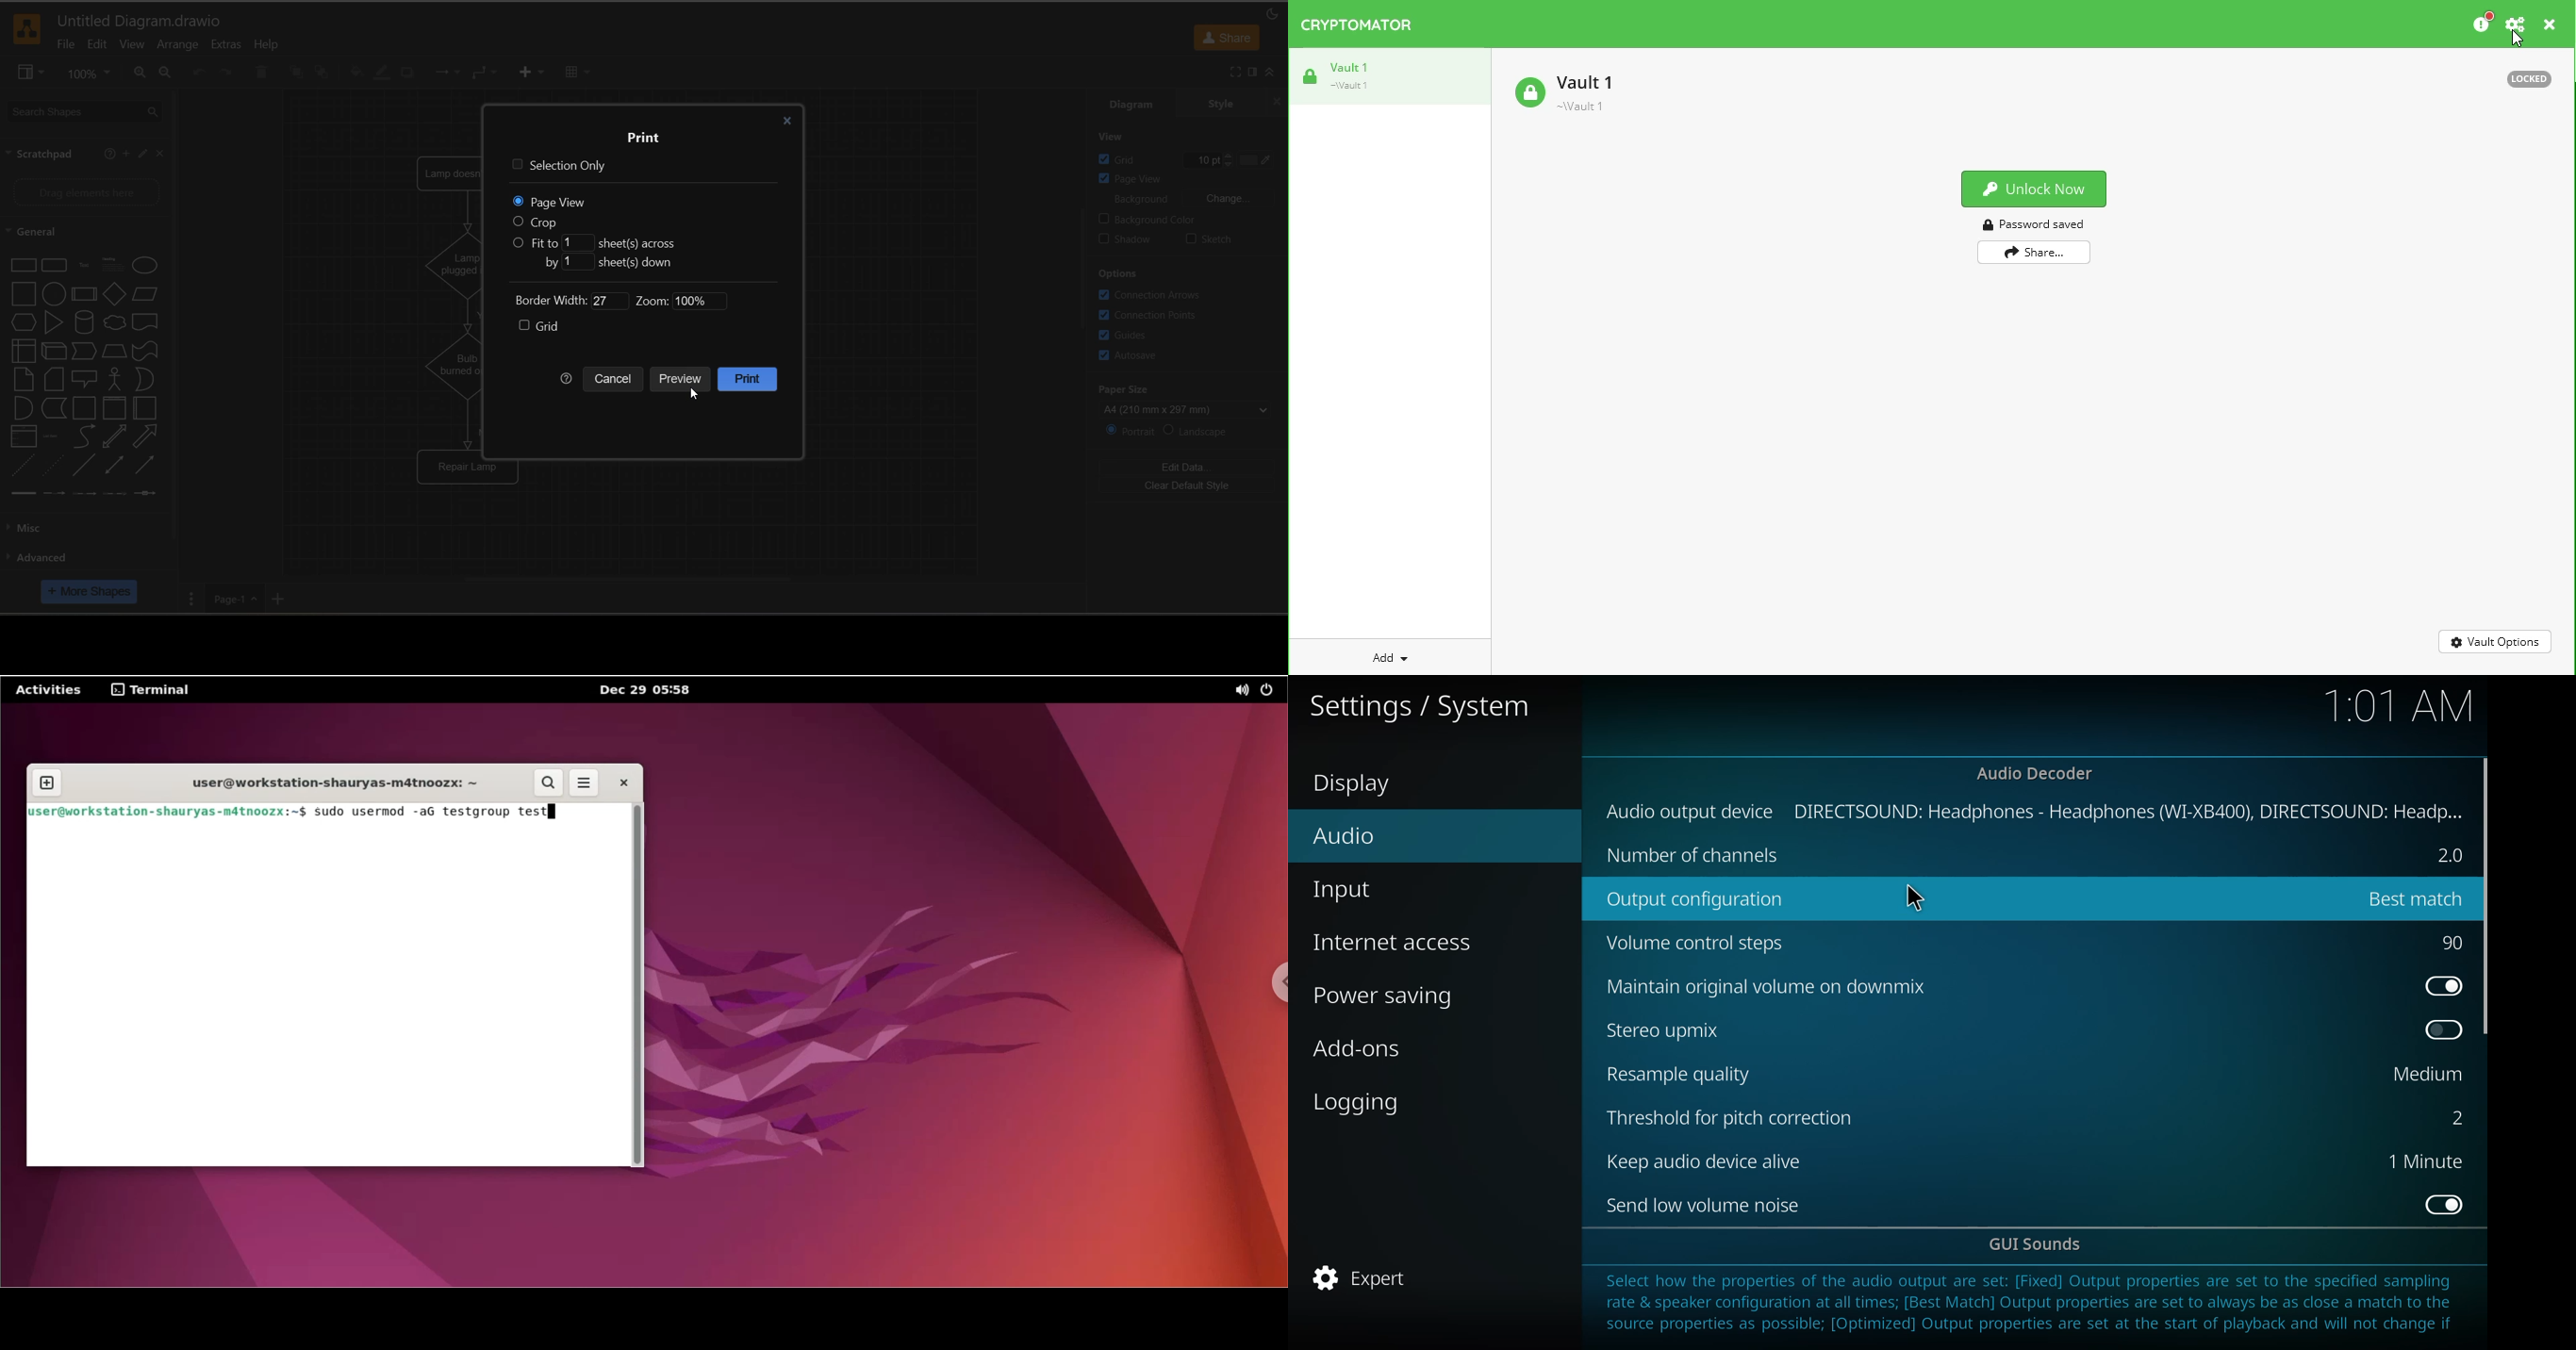 This screenshot has width=2576, height=1372. I want to click on fill color, so click(354, 73).